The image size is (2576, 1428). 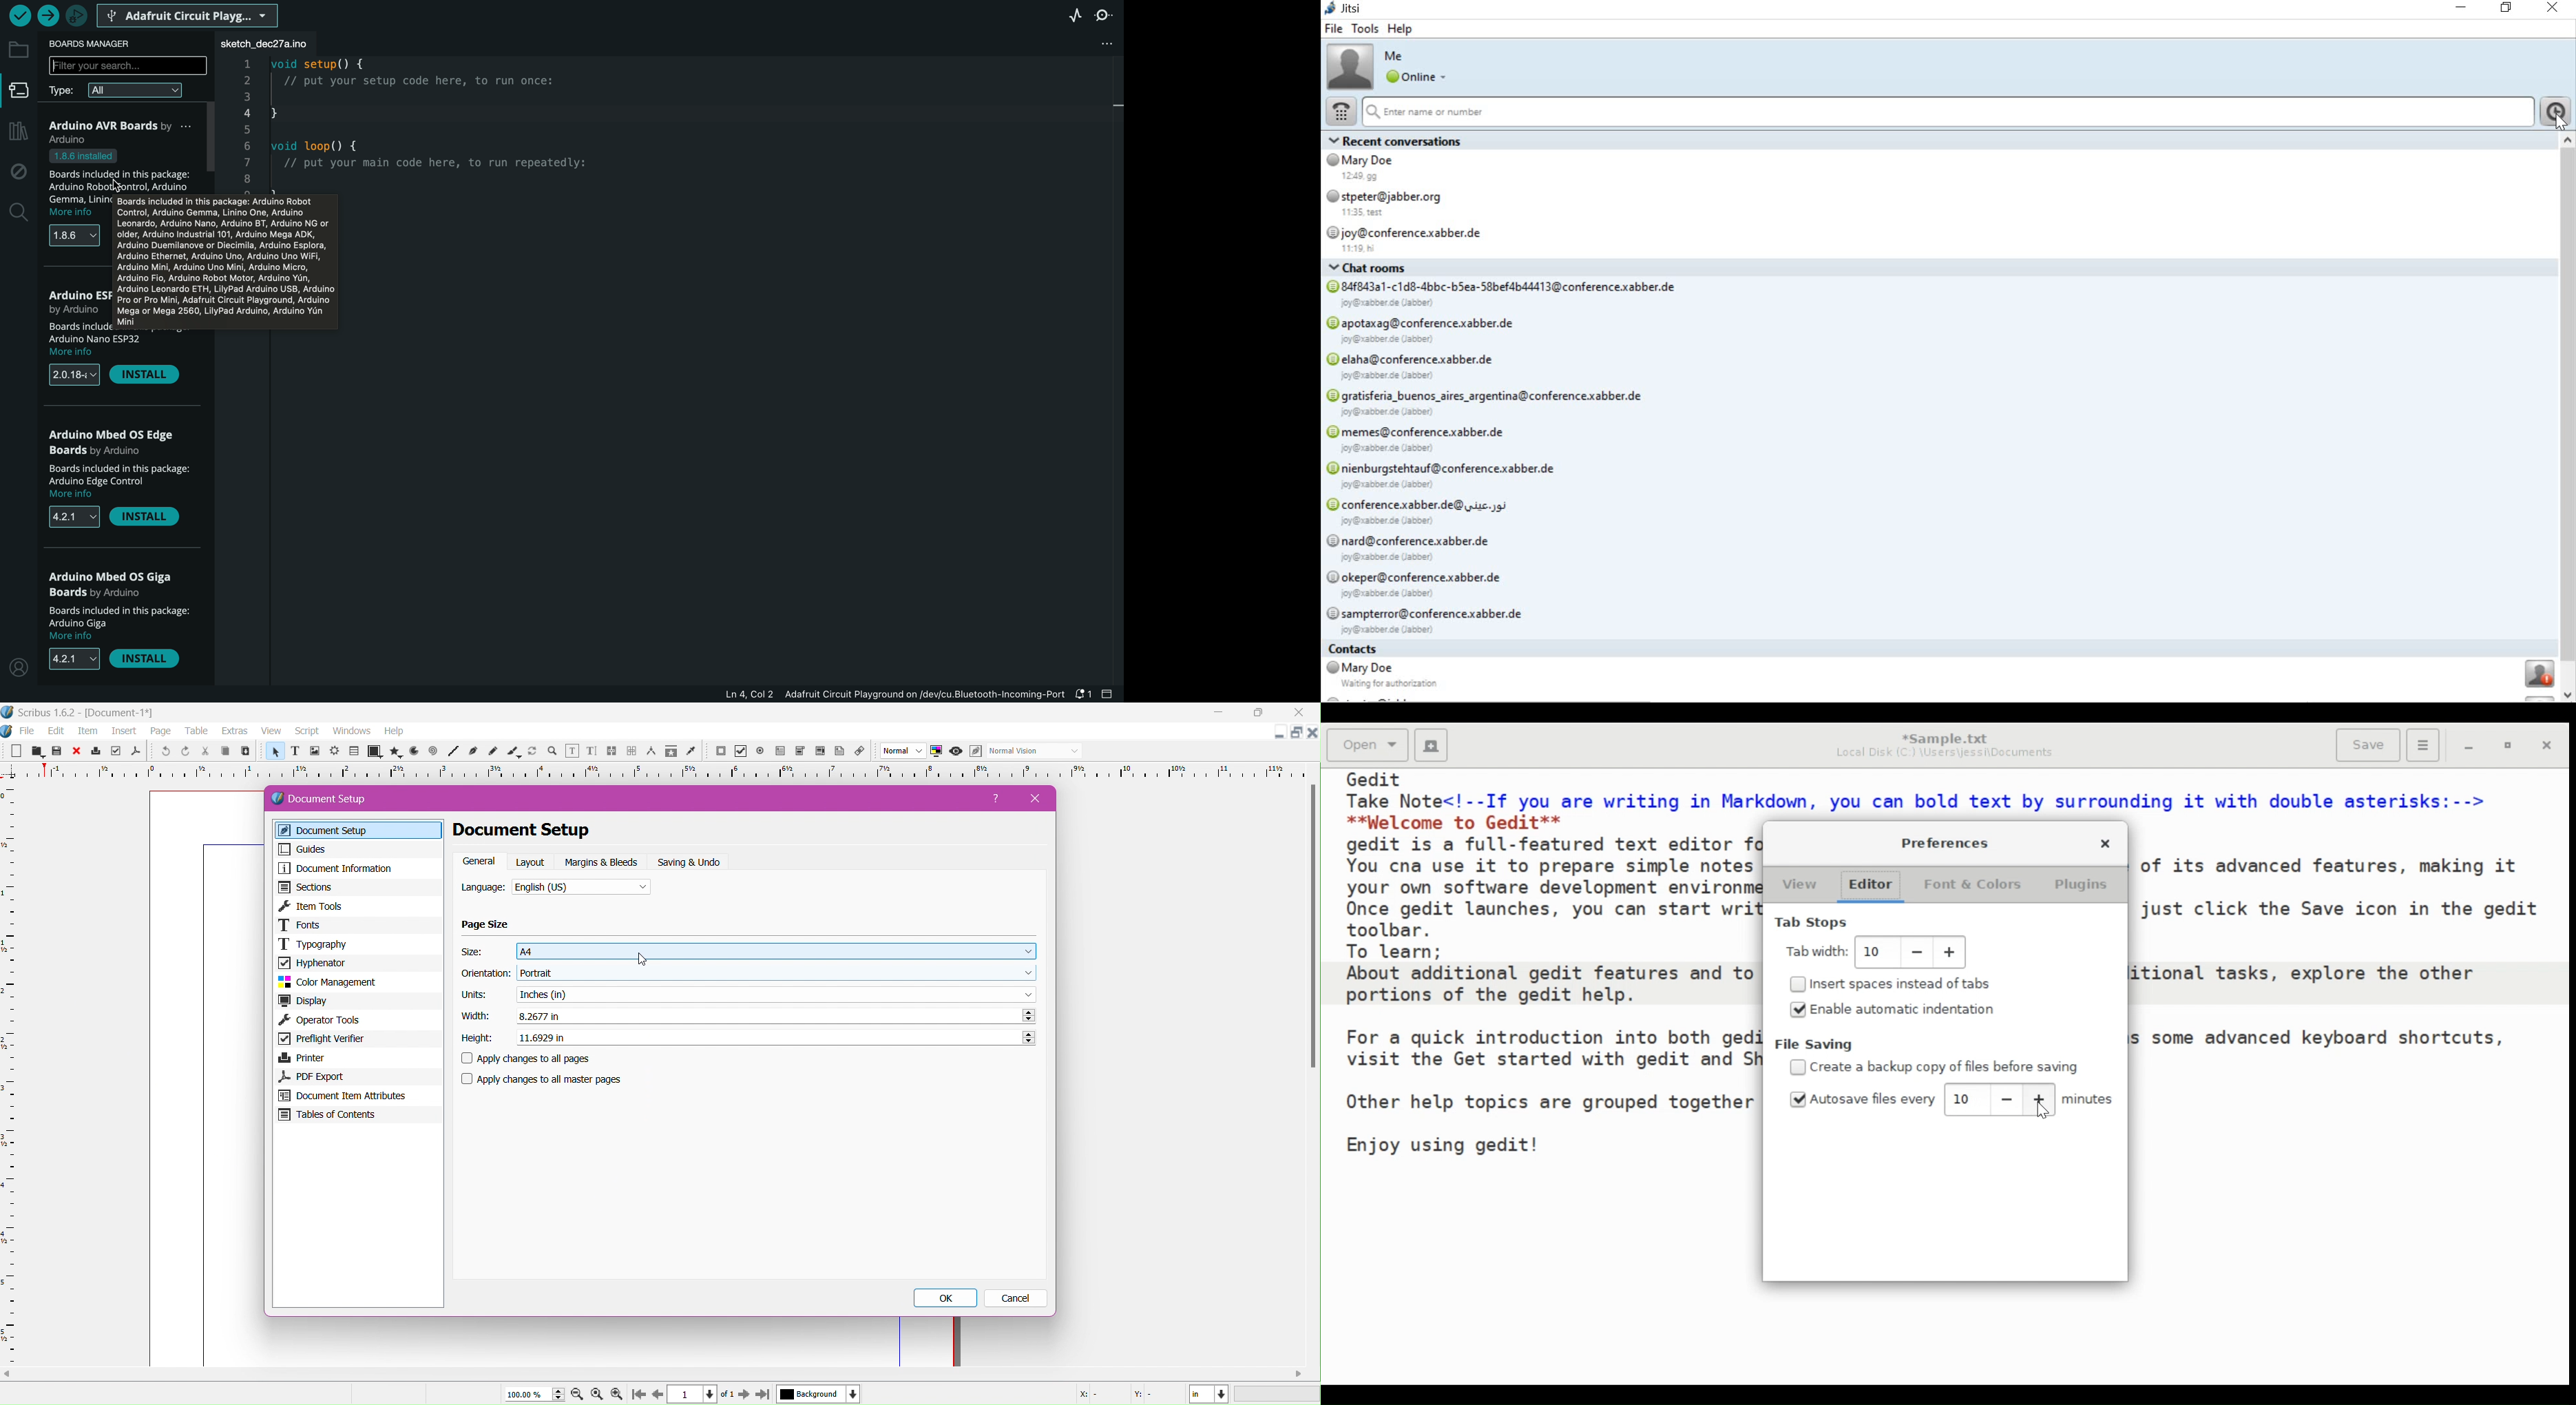 What do you see at coordinates (433, 751) in the screenshot?
I see `spiral` at bounding box center [433, 751].